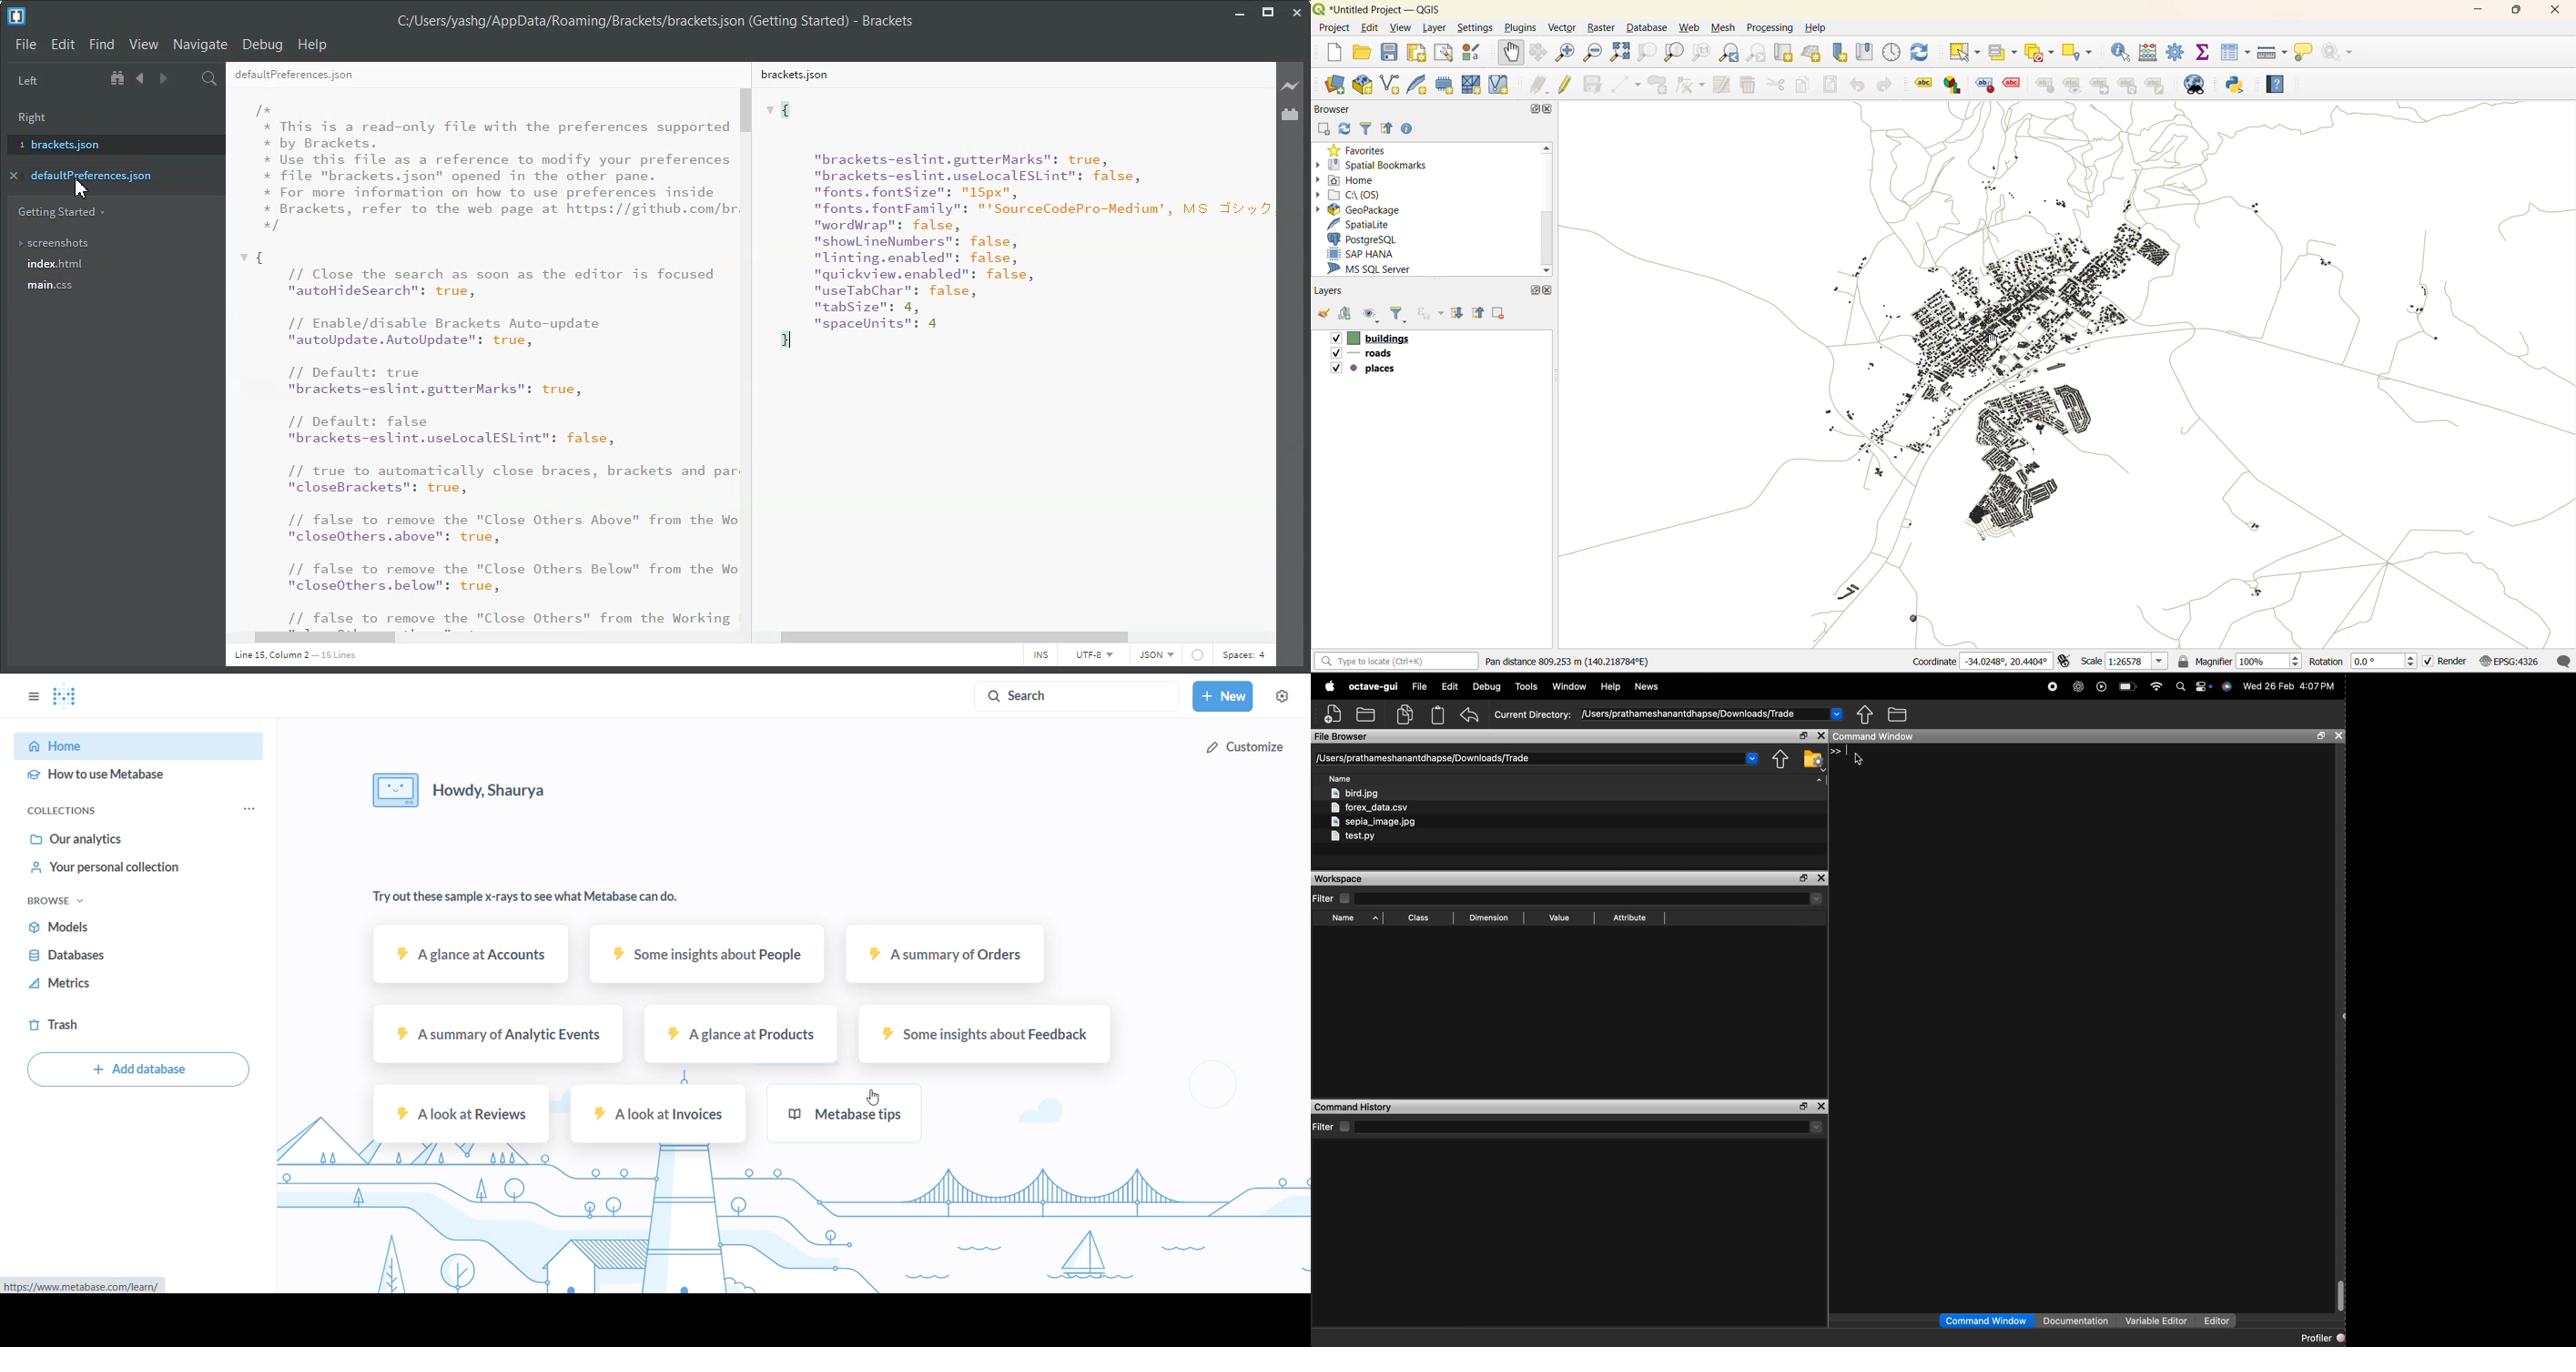  Describe the element at coordinates (1885, 82) in the screenshot. I see `redo` at that location.